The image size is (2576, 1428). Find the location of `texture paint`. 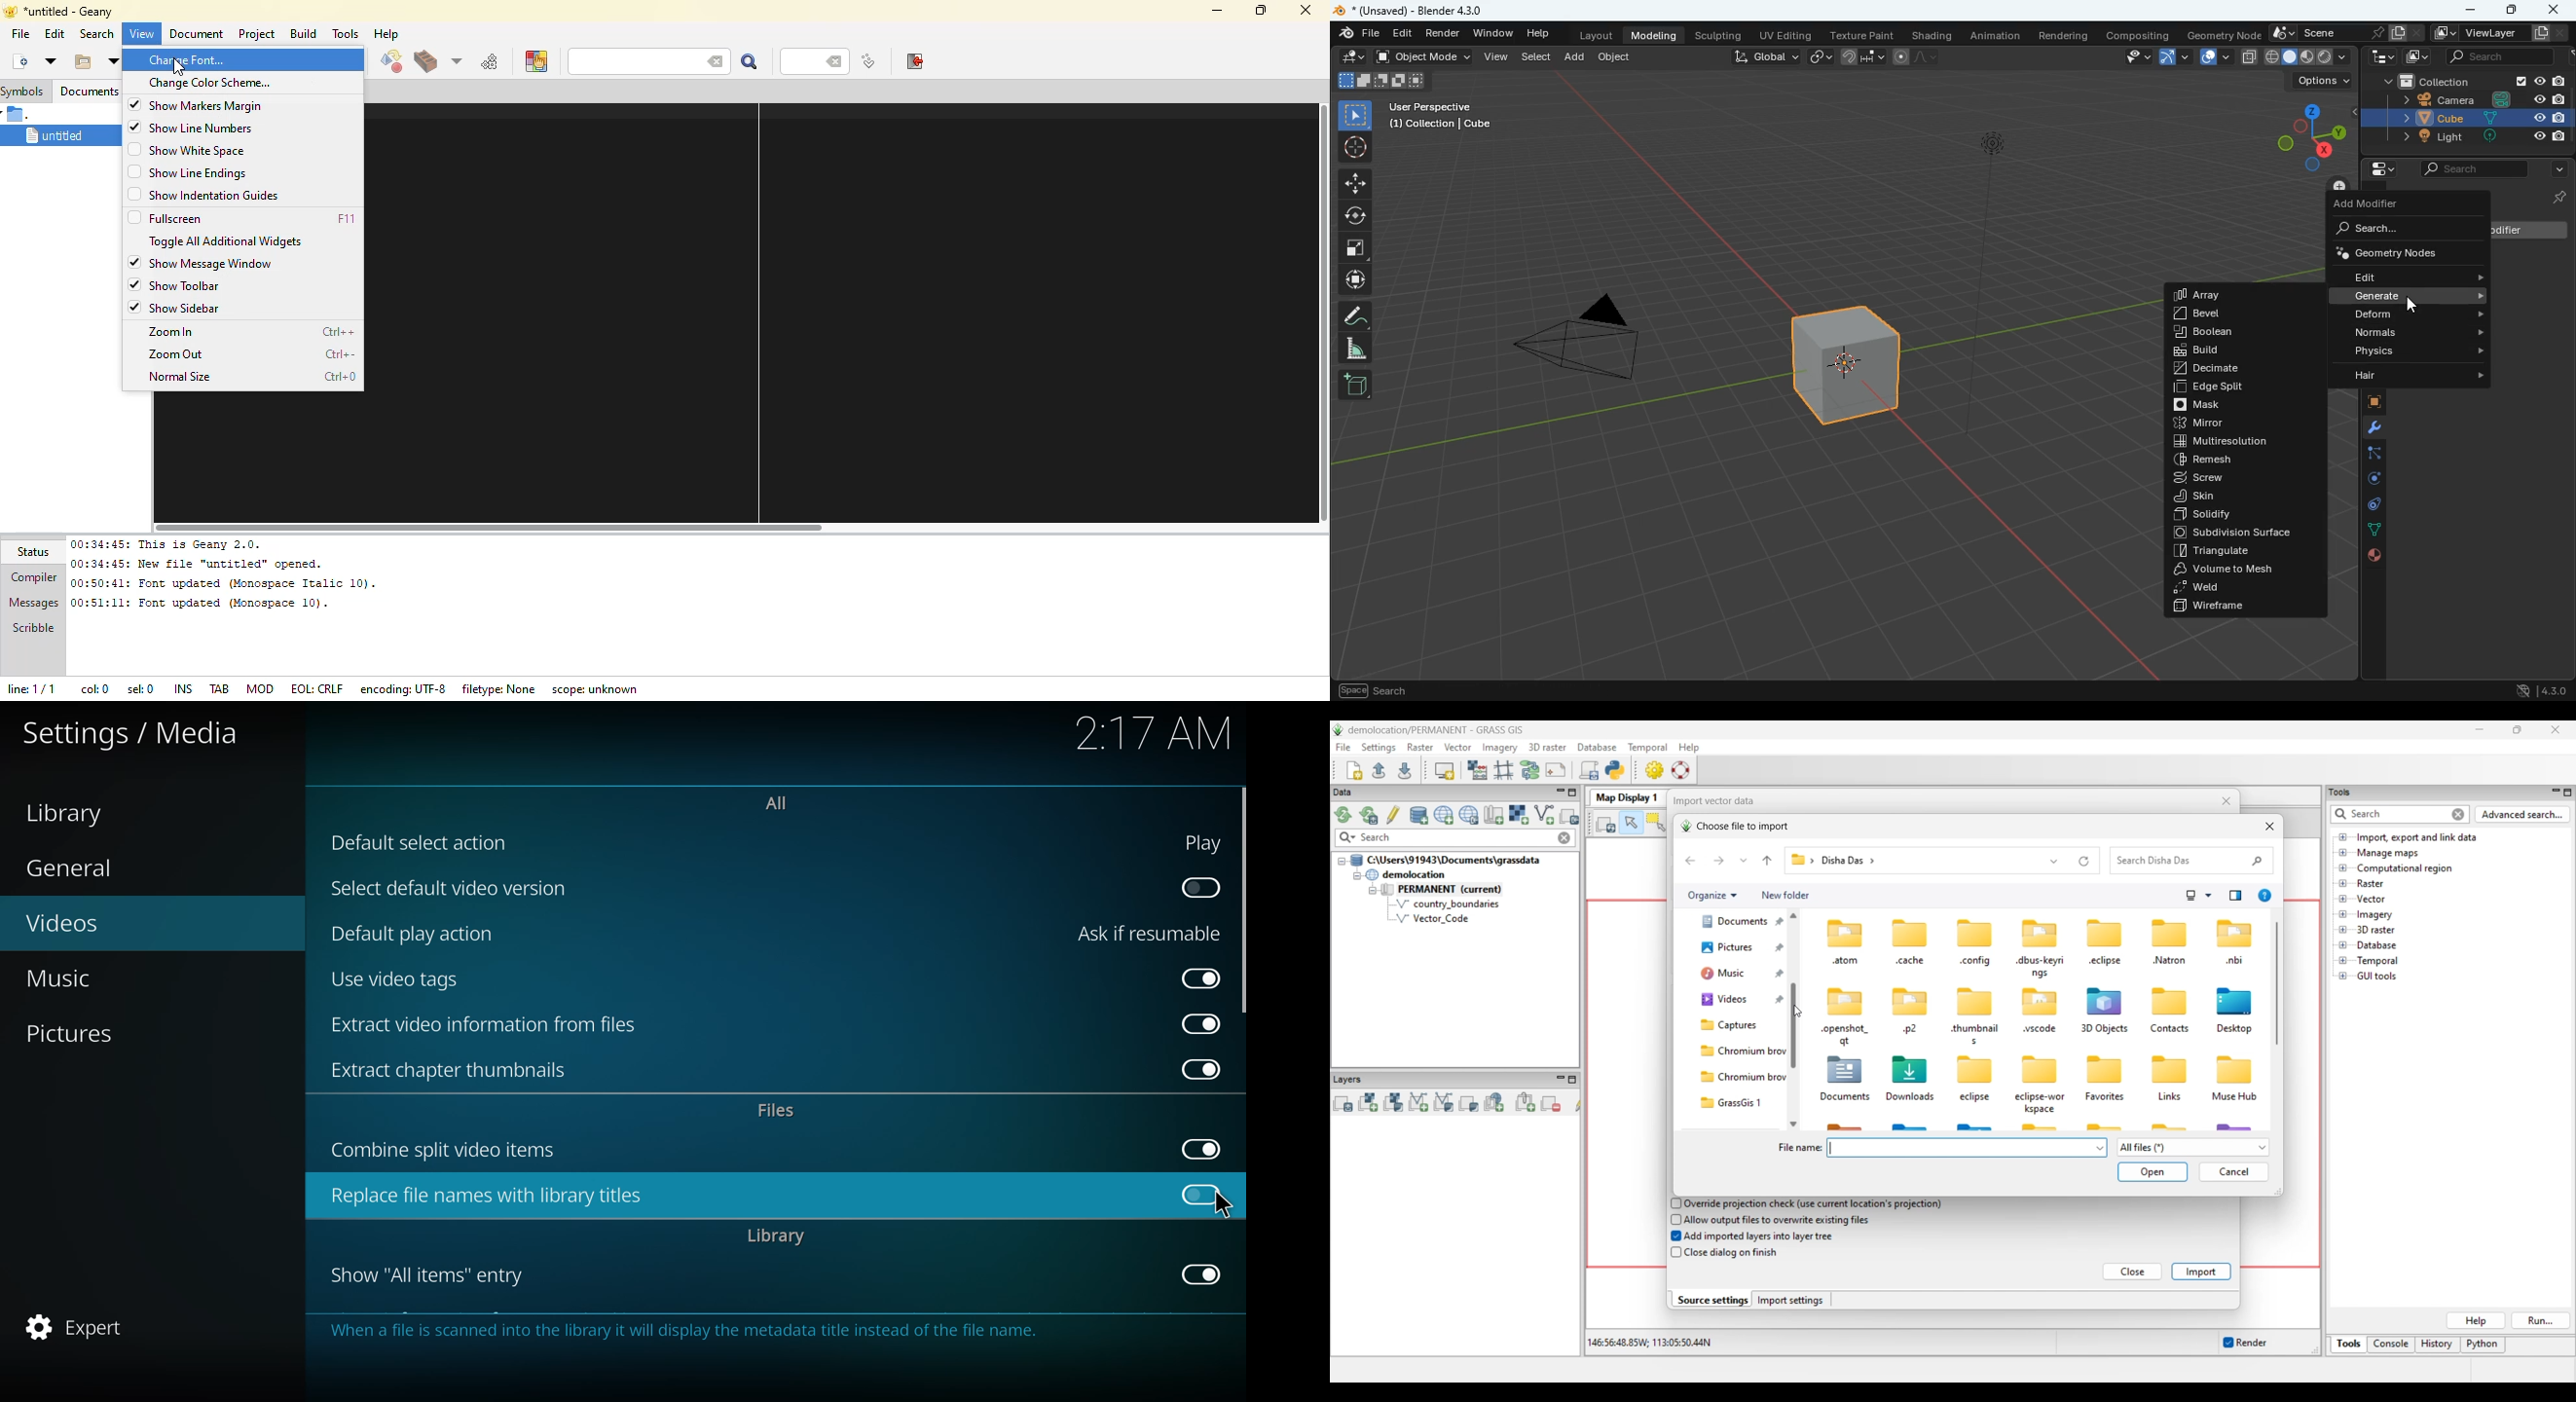

texture paint is located at coordinates (1860, 34).